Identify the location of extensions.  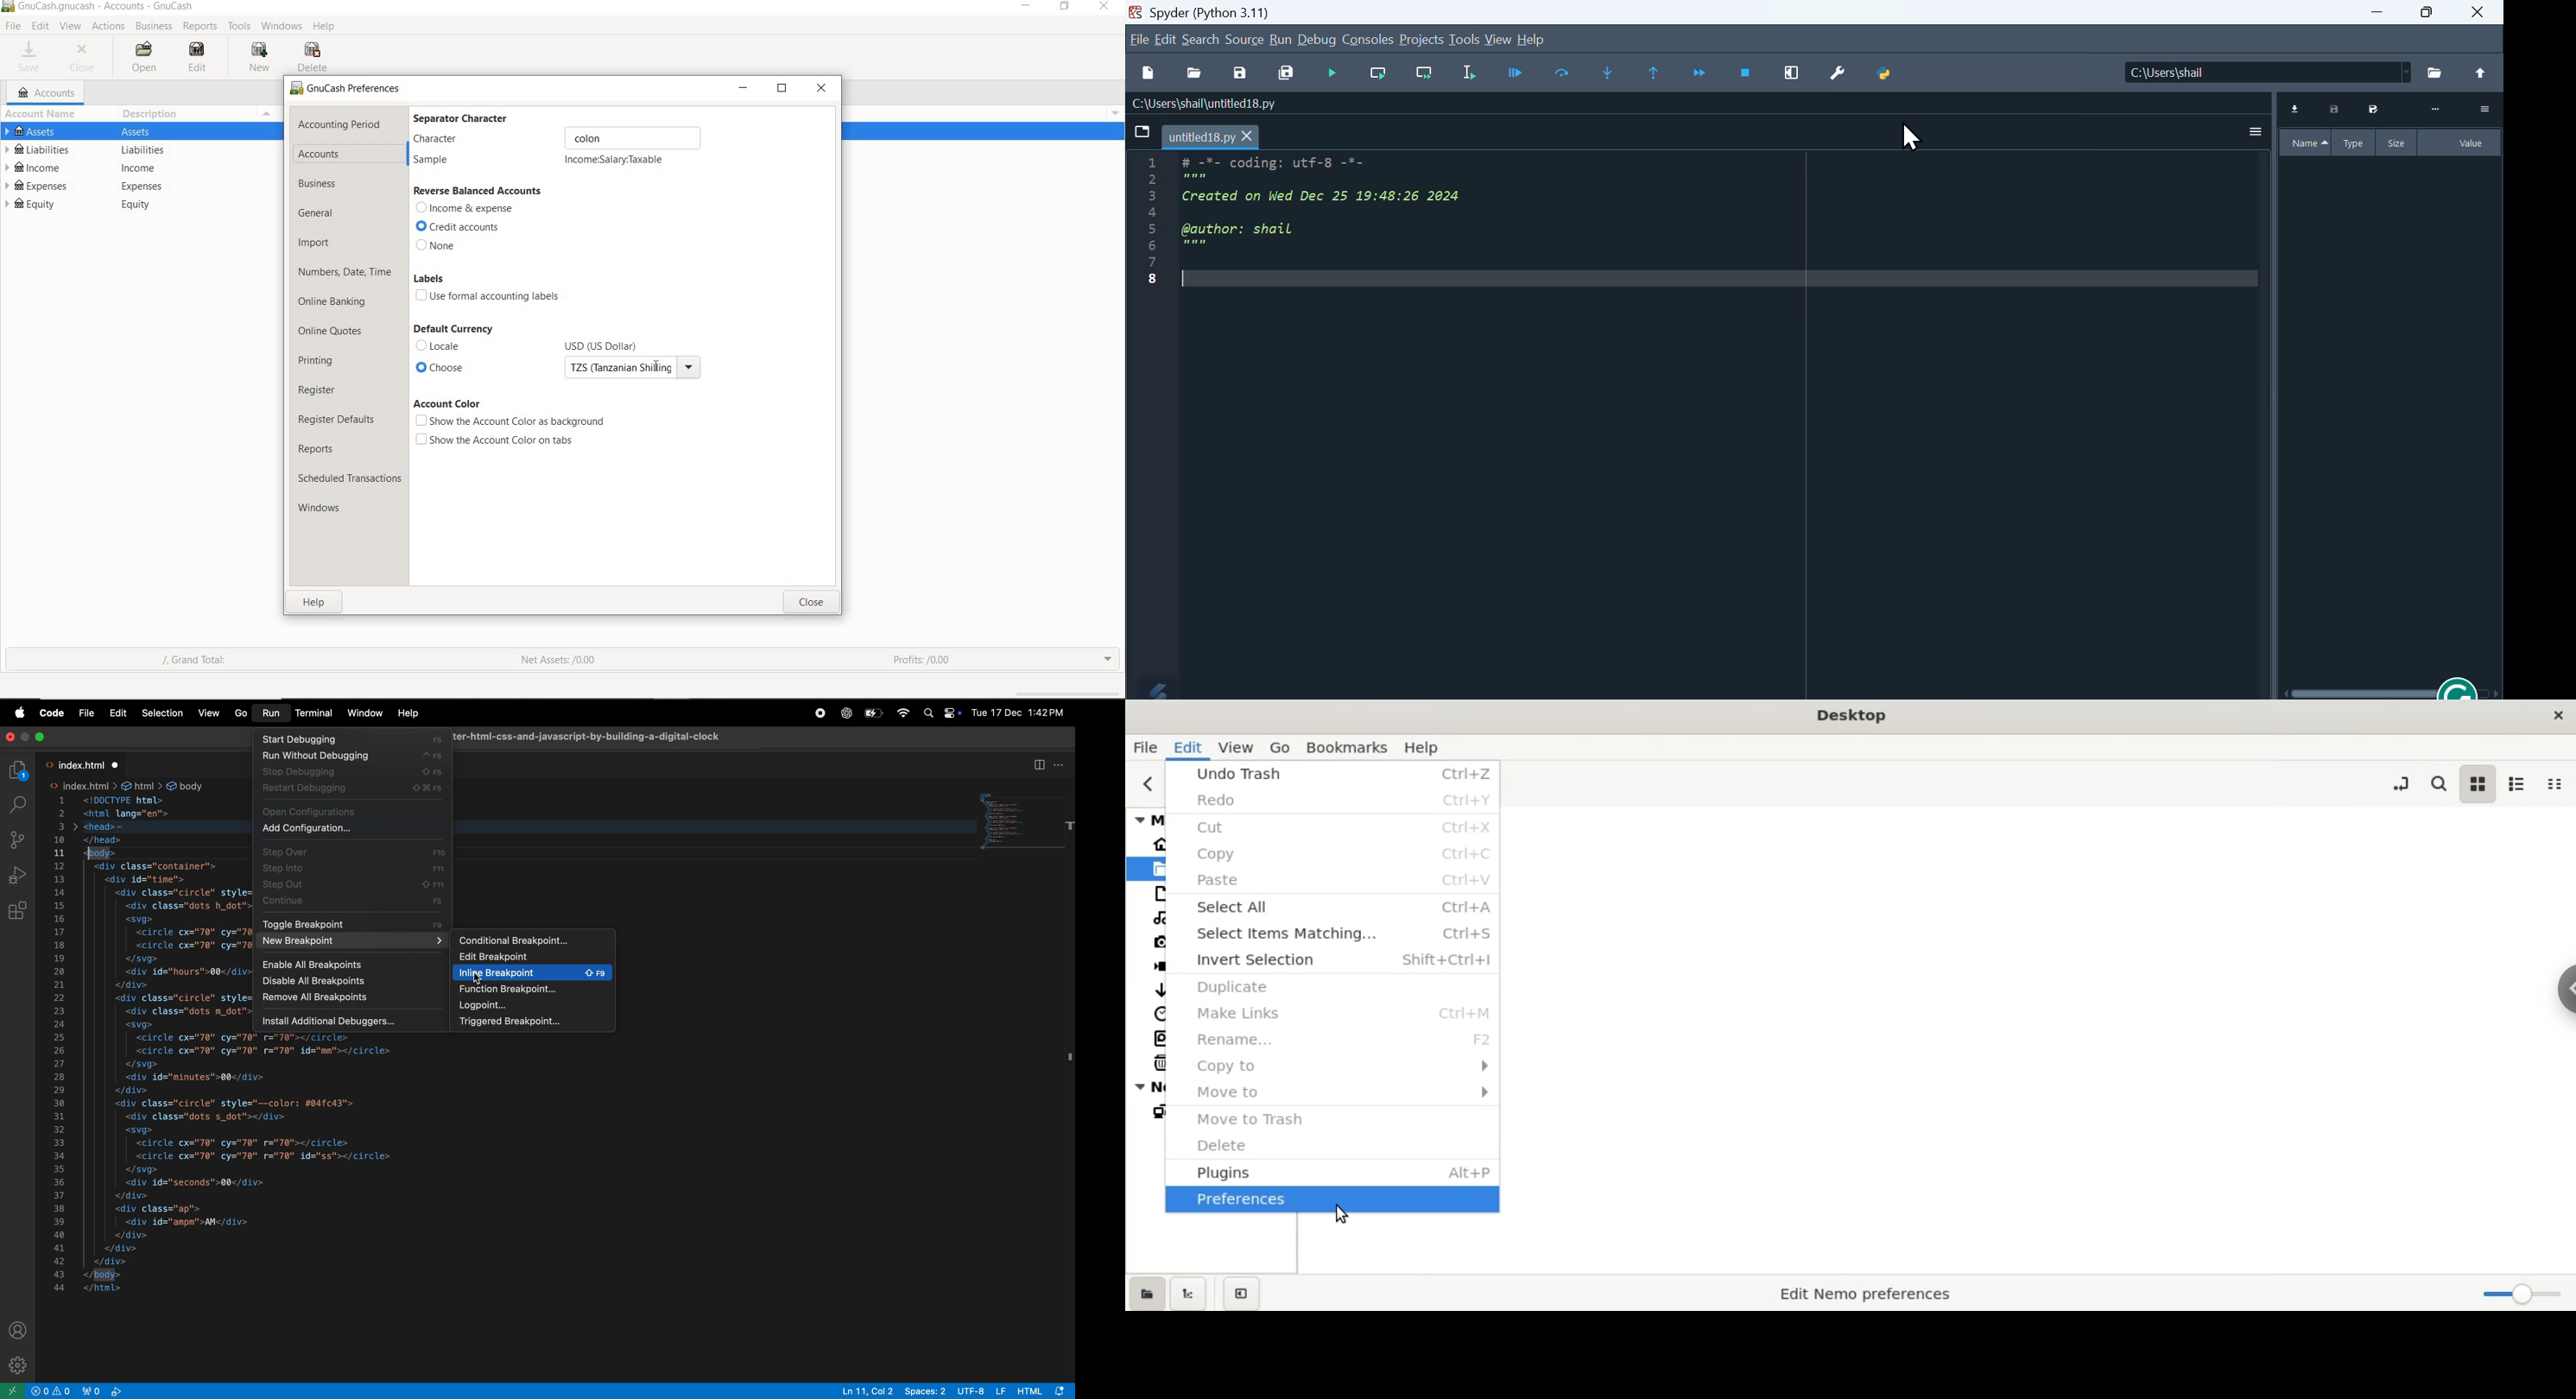
(18, 909).